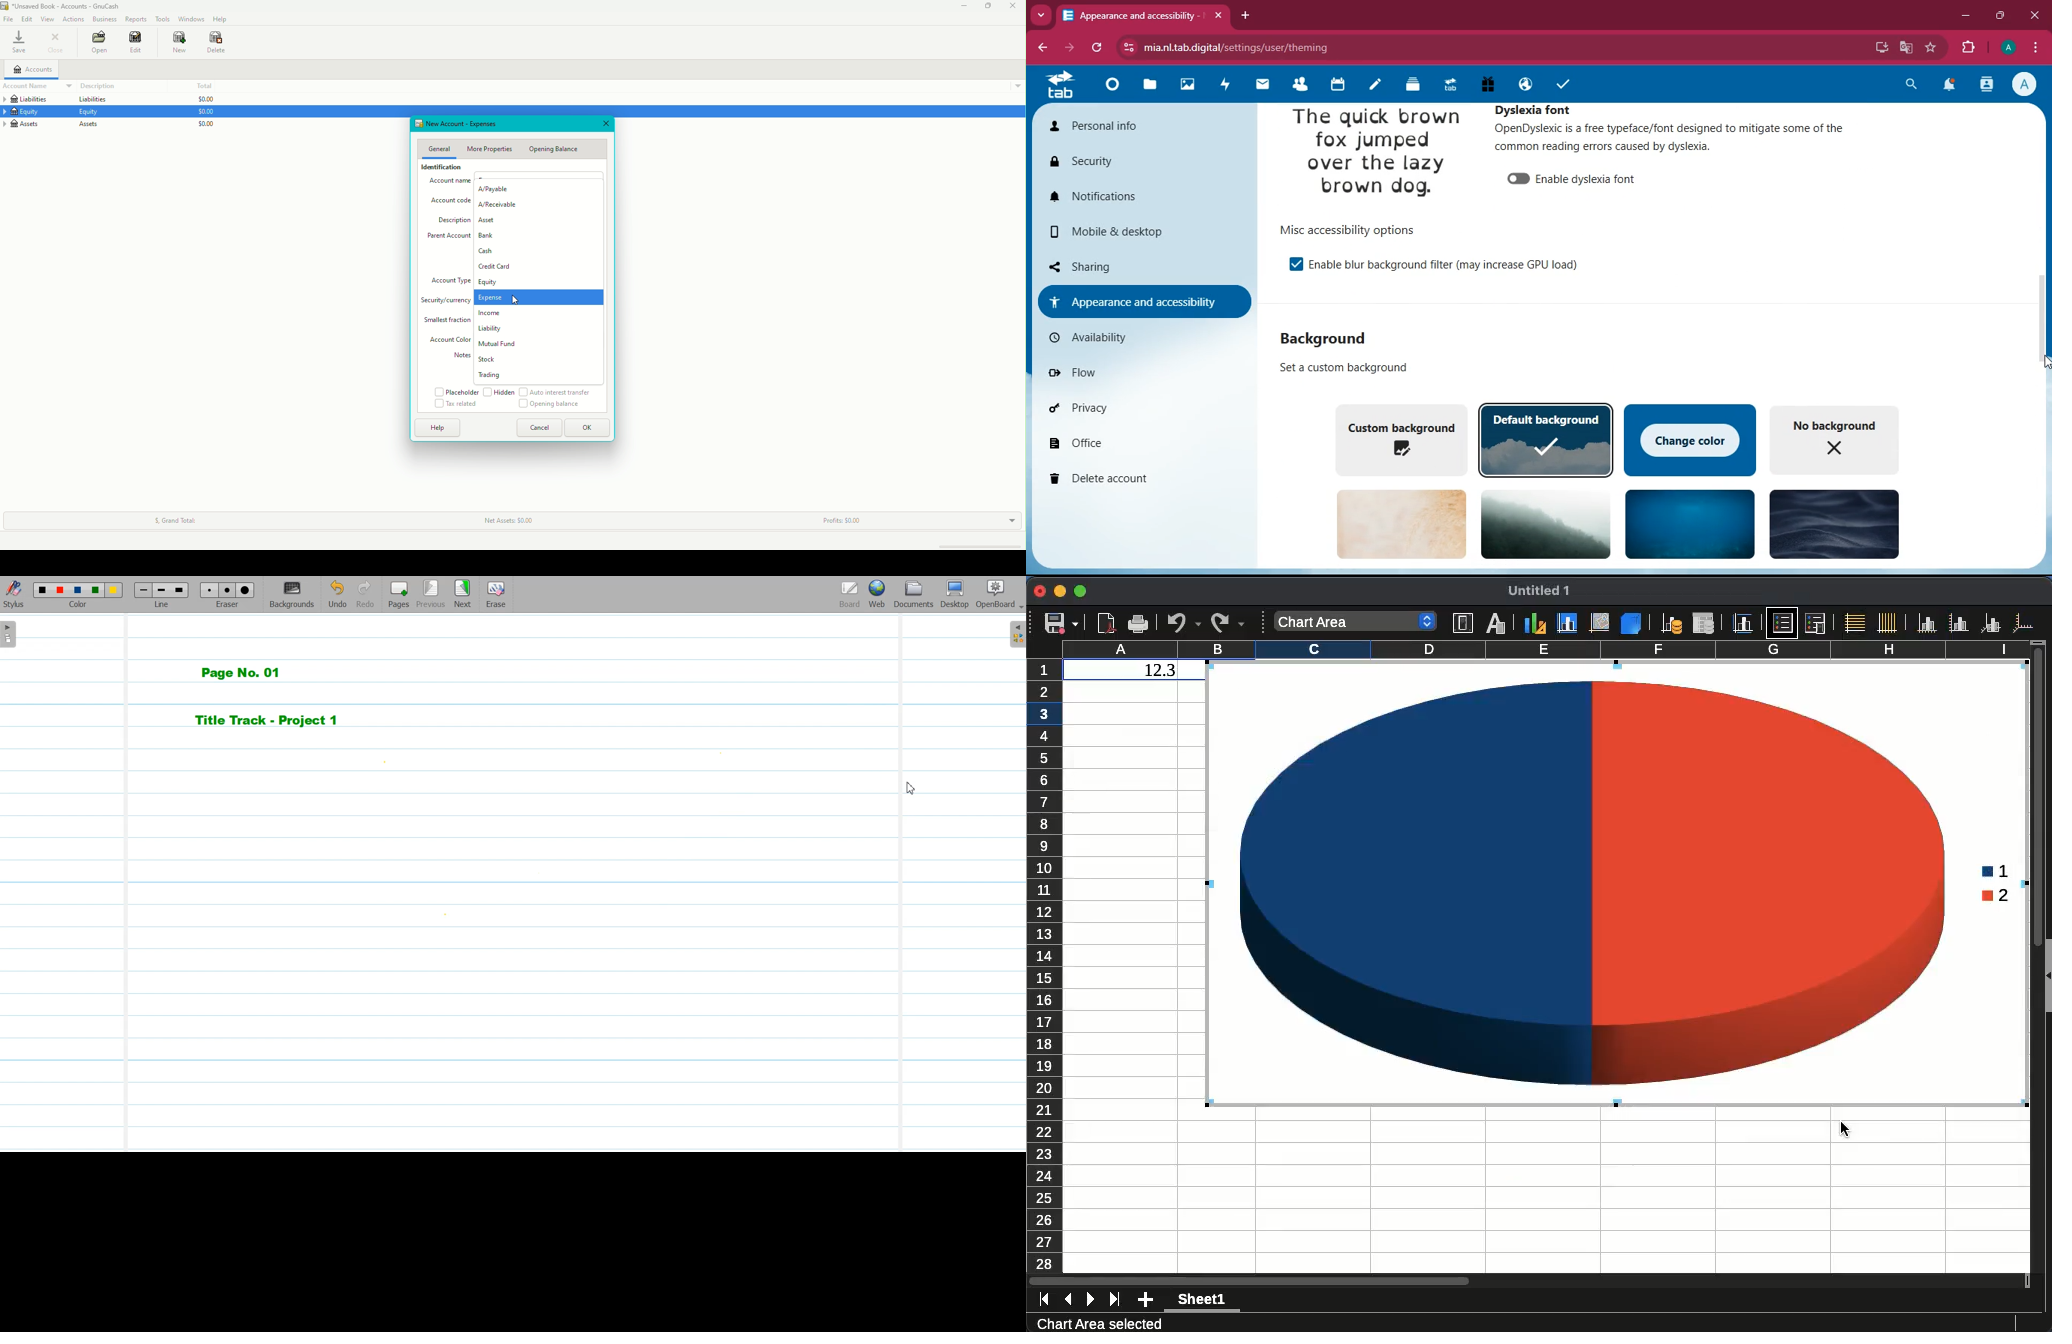 The width and height of the screenshot is (2072, 1344). I want to click on add, so click(1146, 1300).